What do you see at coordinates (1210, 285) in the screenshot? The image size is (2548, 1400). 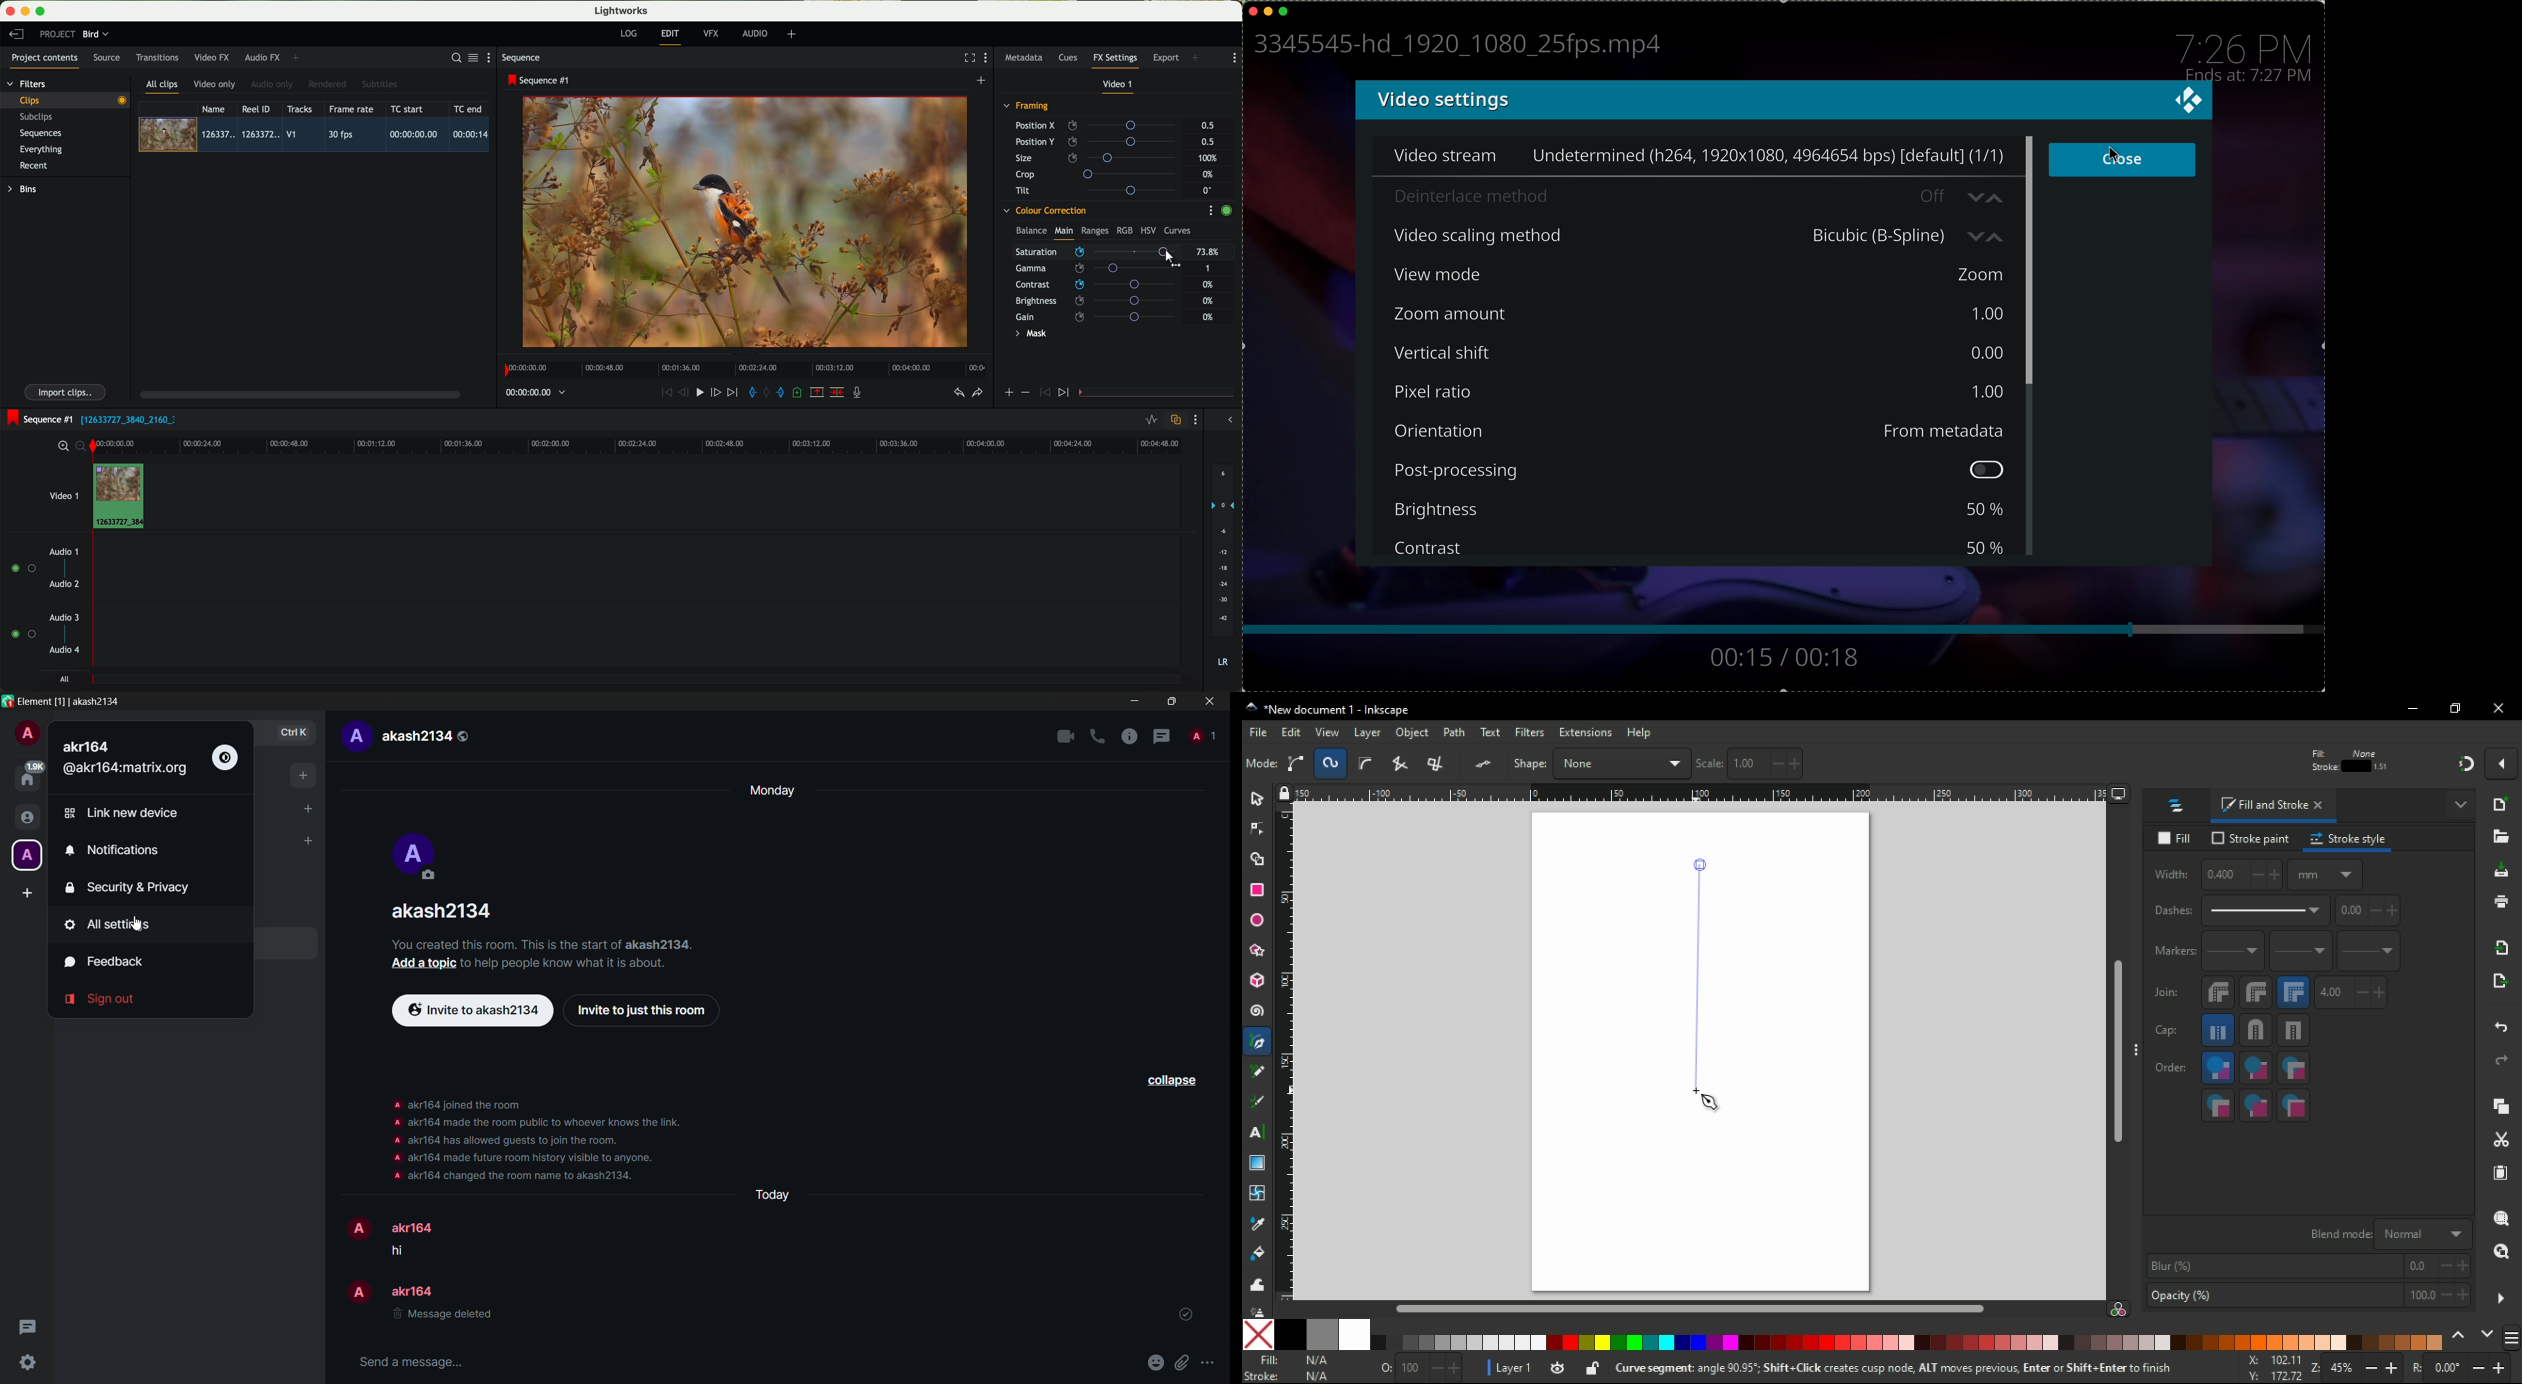 I see `0%` at bounding box center [1210, 285].